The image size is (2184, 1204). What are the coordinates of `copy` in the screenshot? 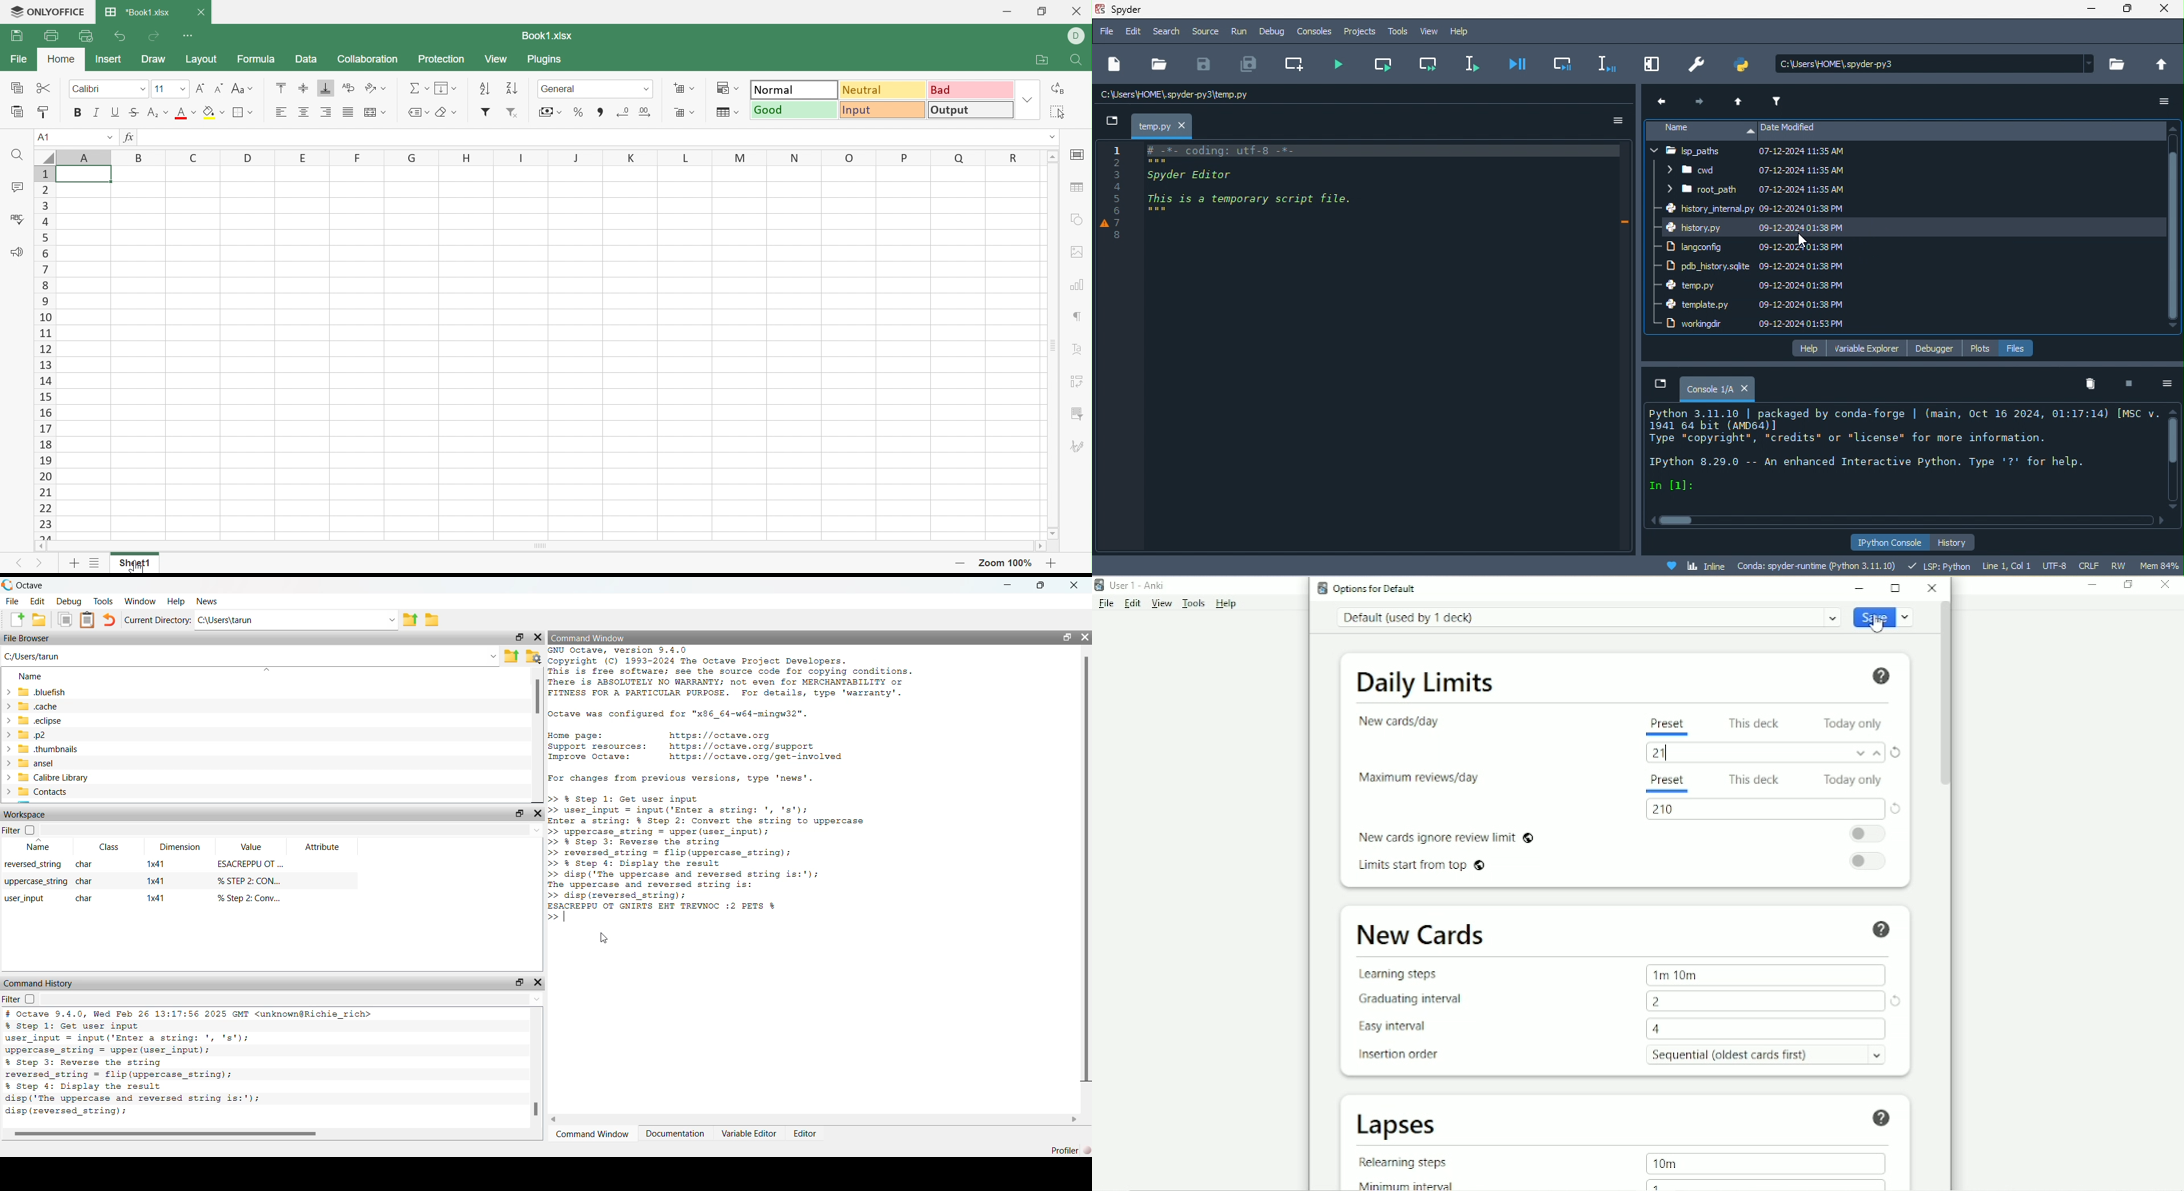 It's located at (65, 620).